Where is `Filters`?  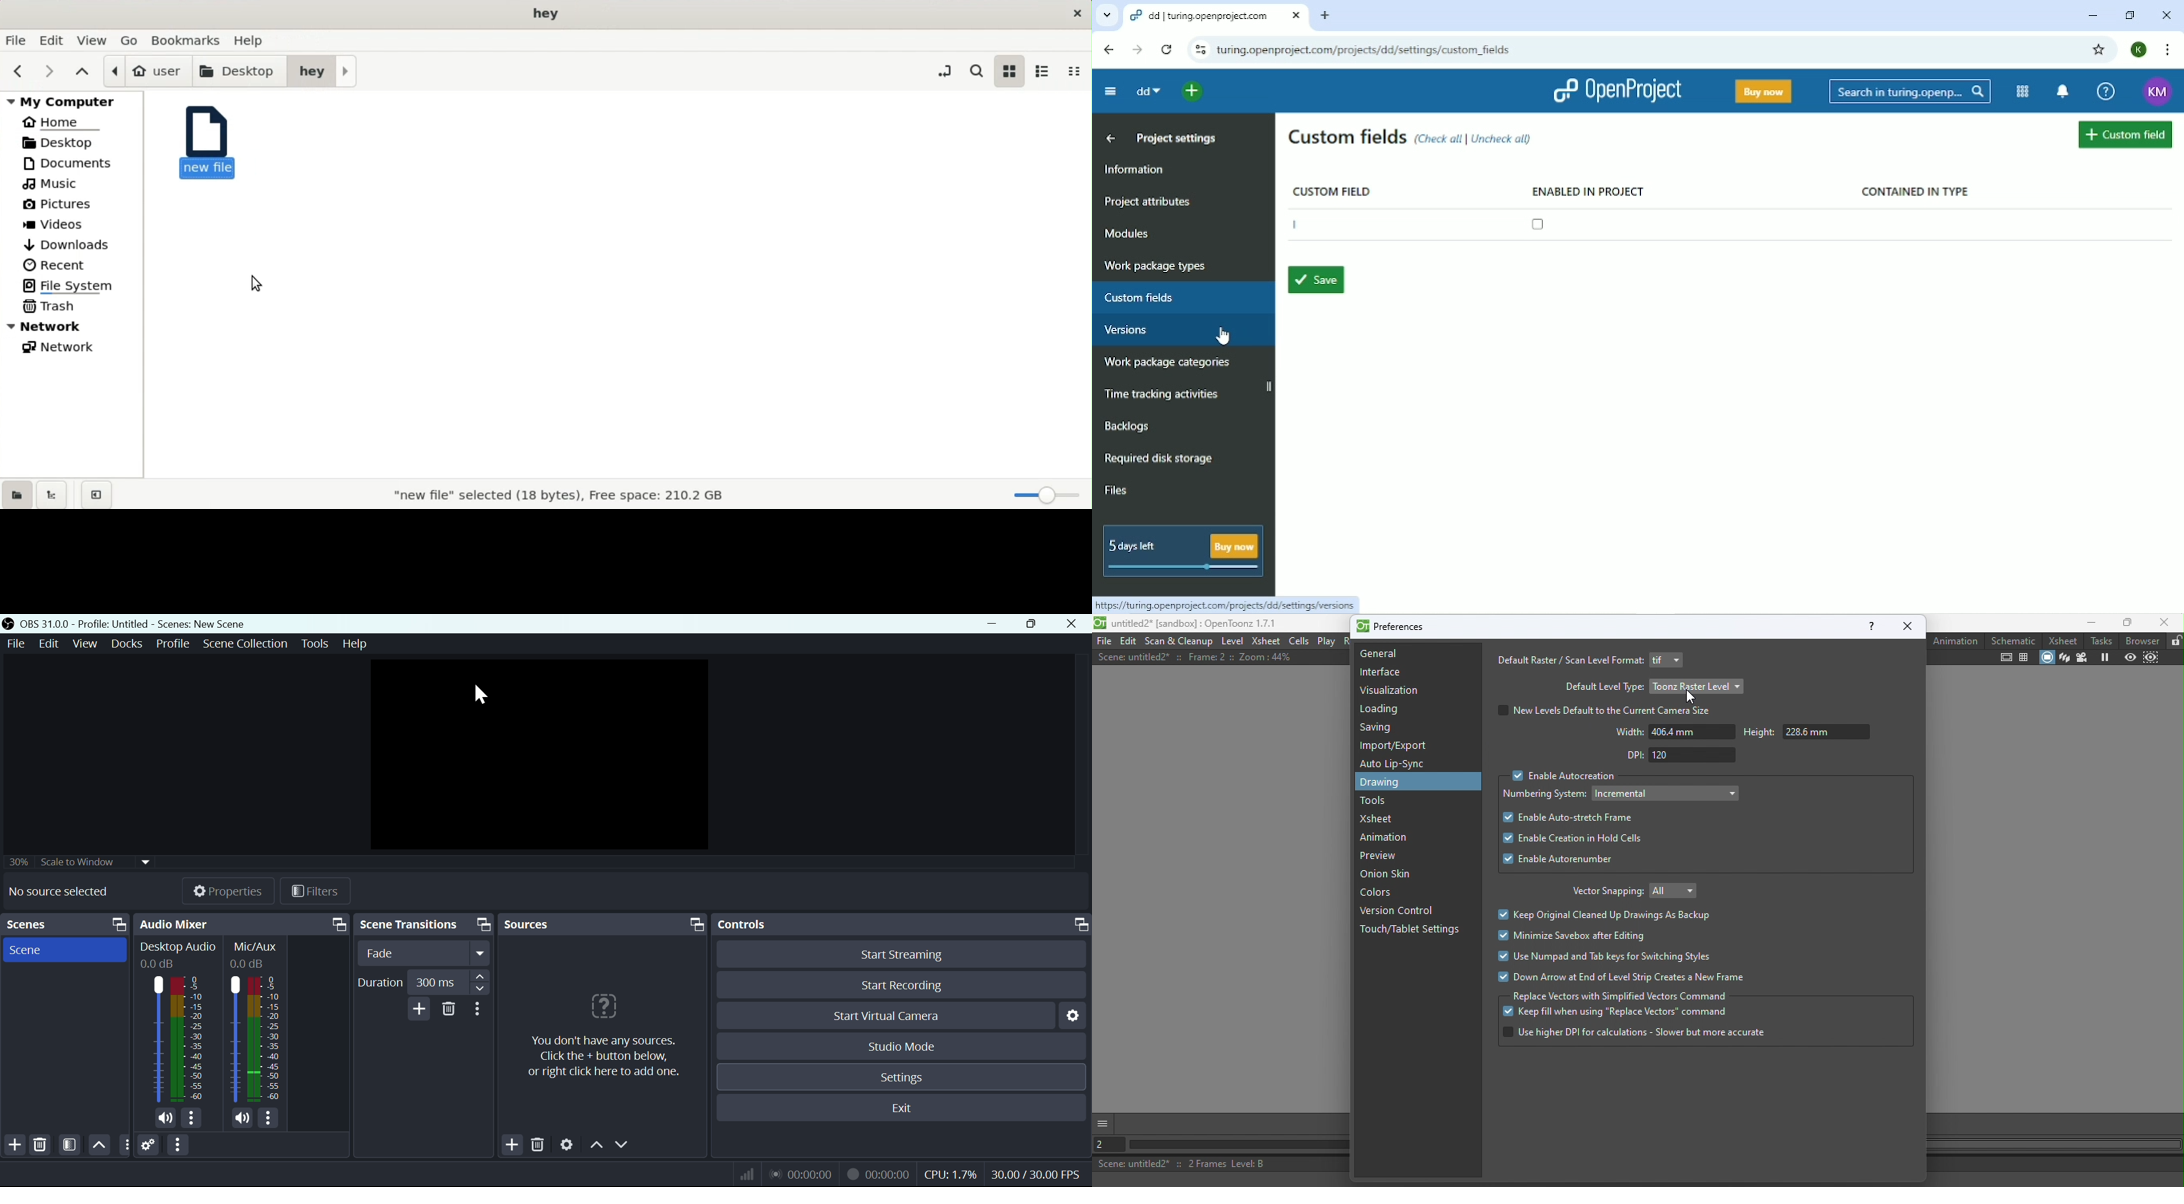
Filters is located at coordinates (317, 892).